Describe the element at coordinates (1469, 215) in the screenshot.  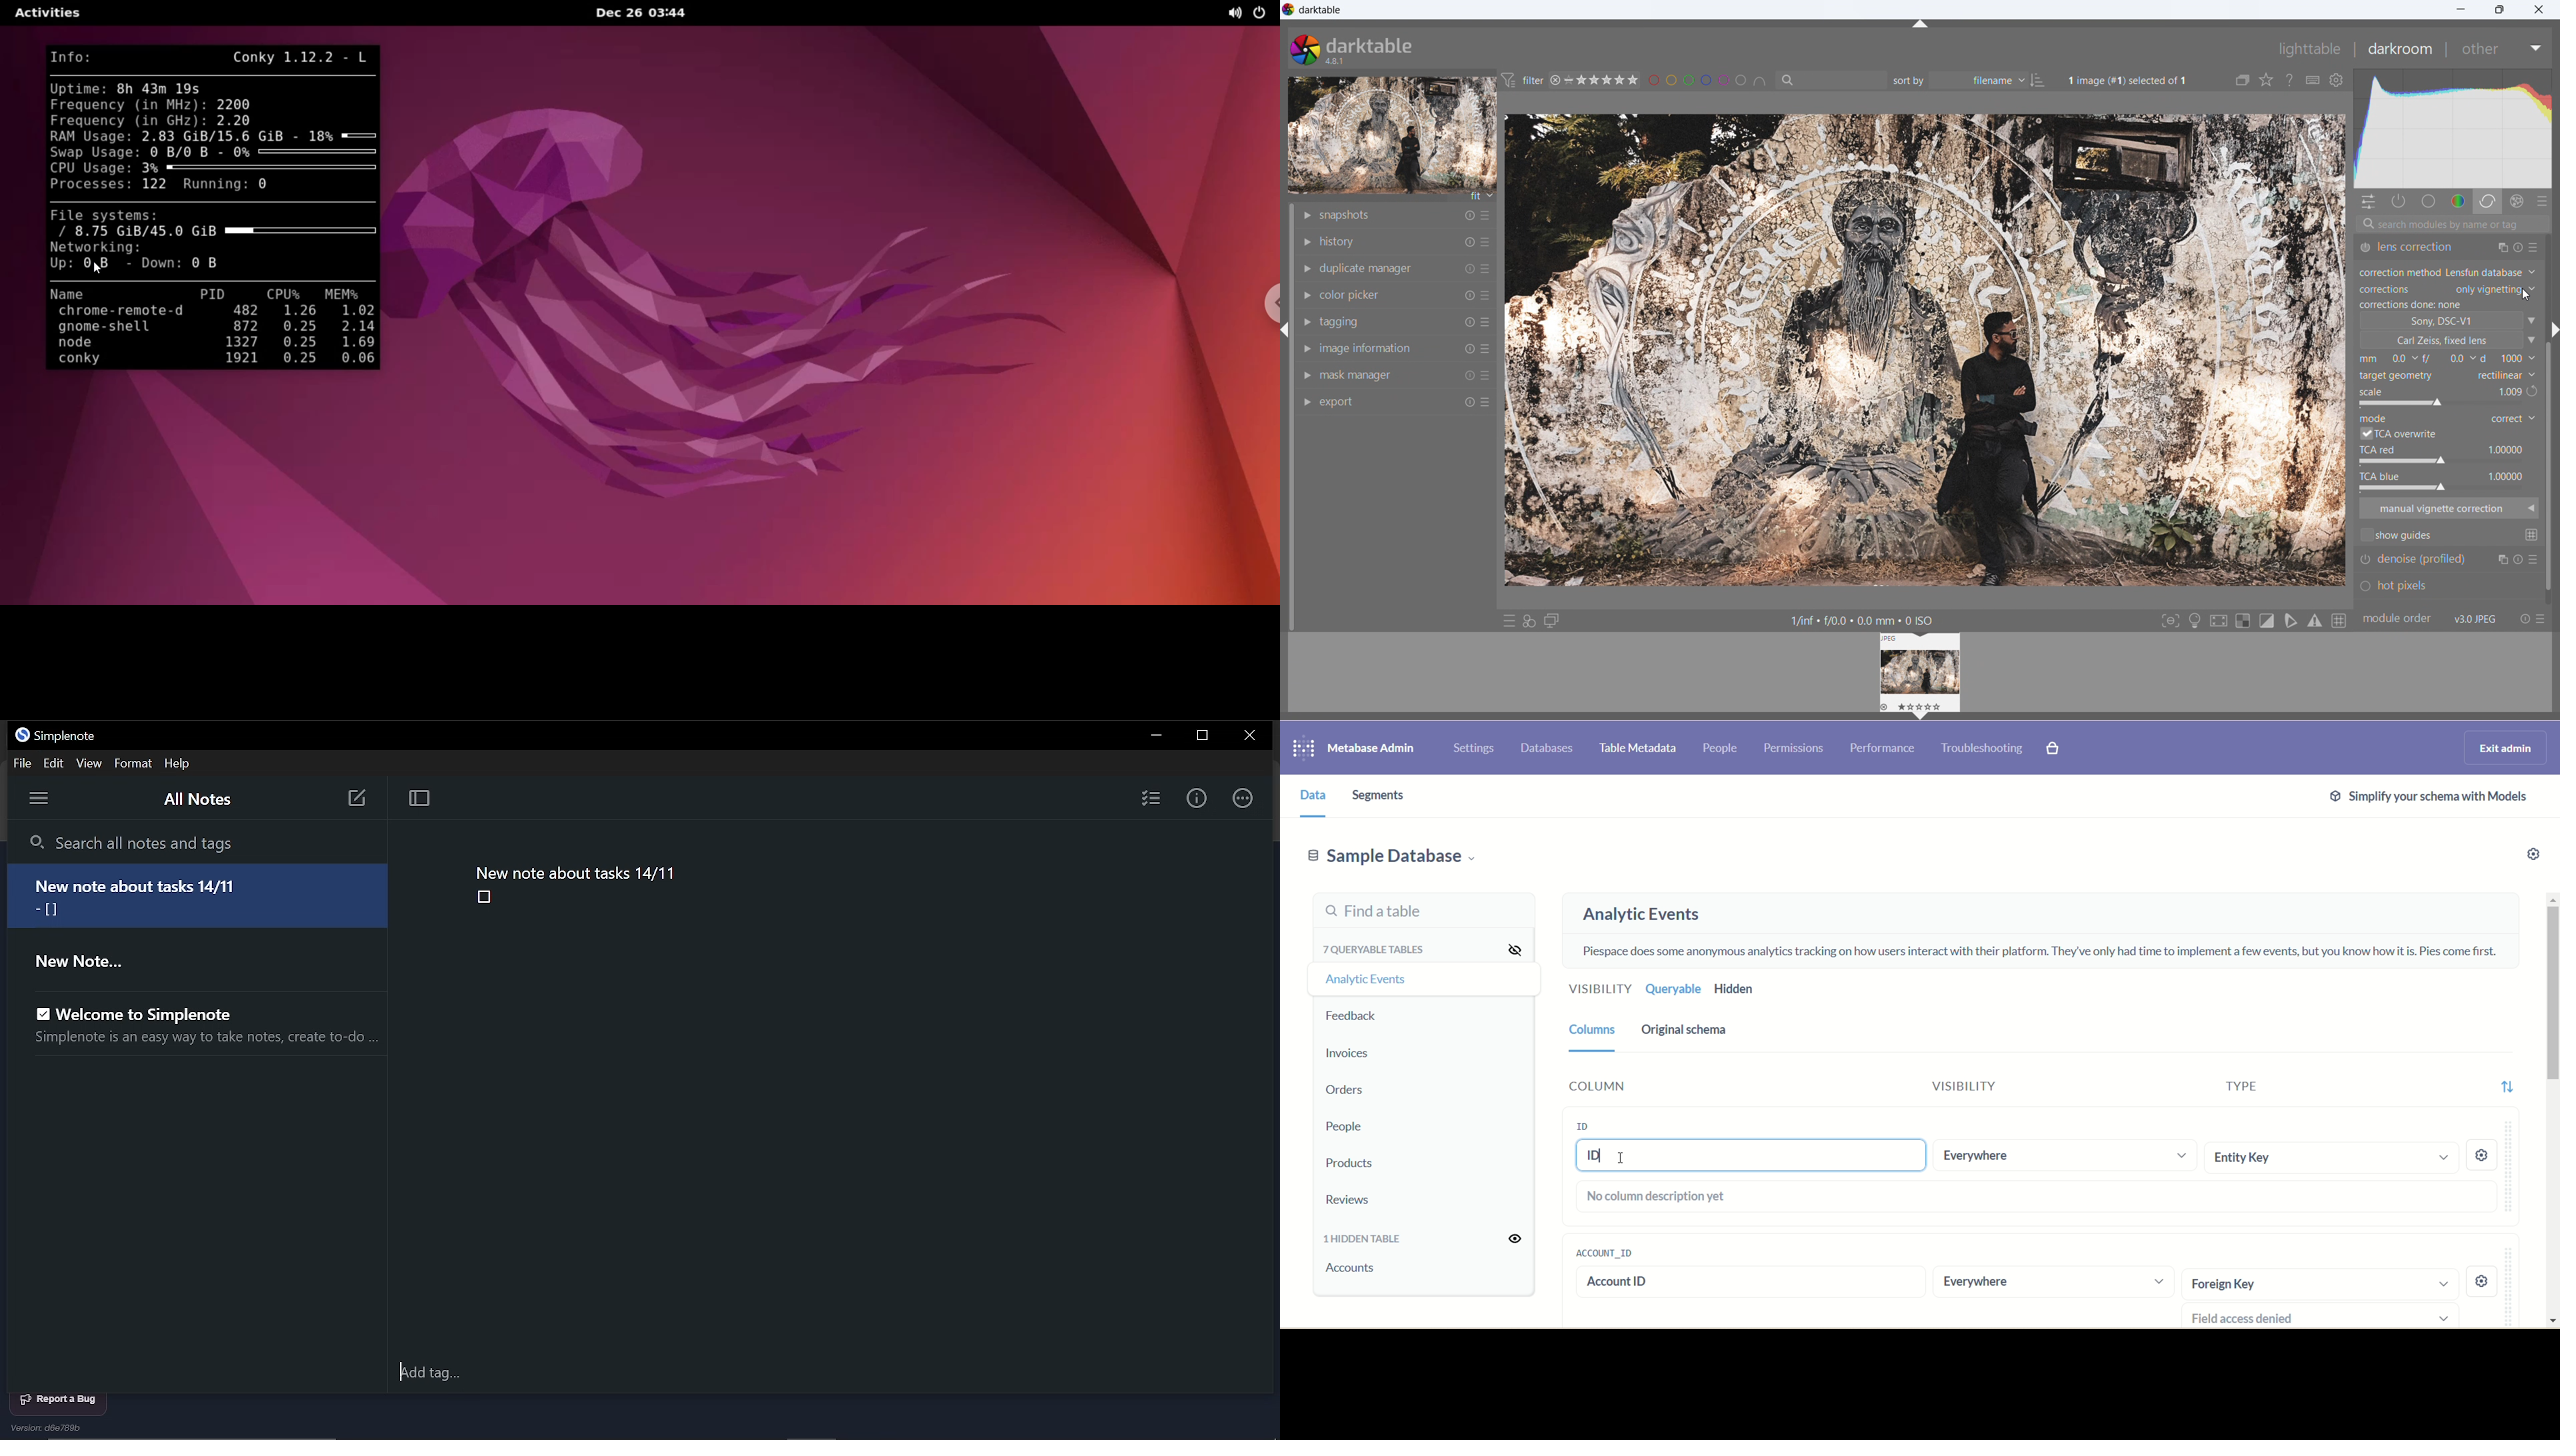
I see `reset` at that location.